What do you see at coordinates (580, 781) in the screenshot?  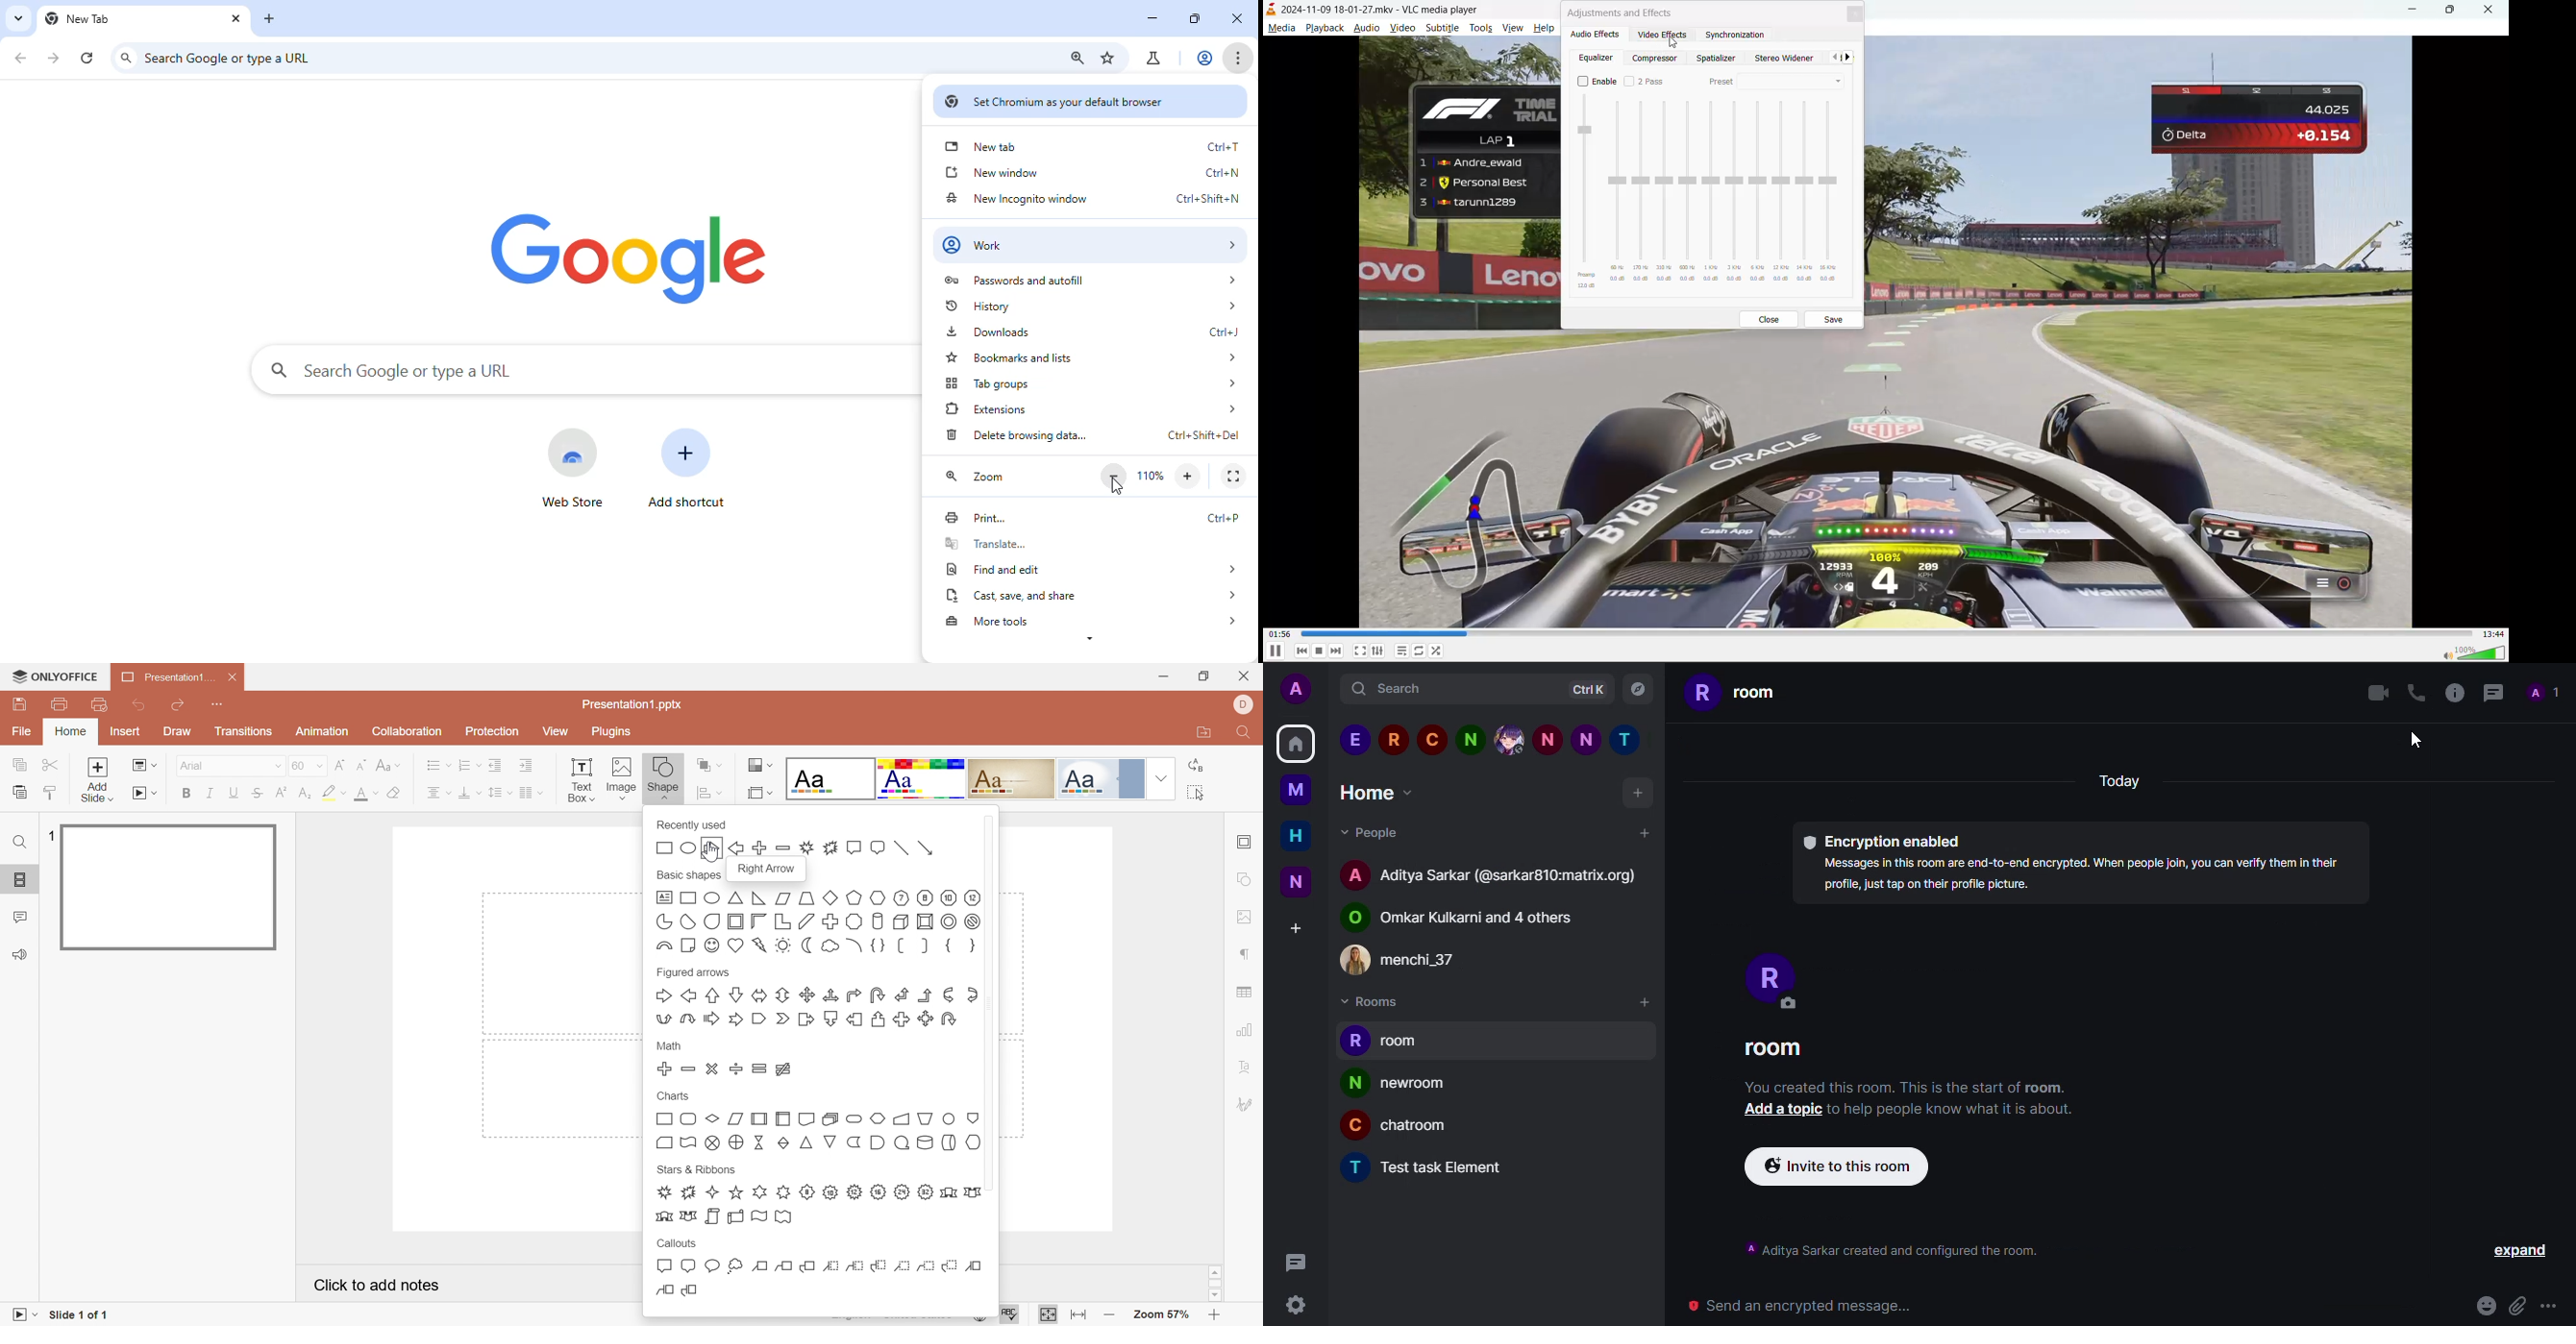 I see `Text box` at bounding box center [580, 781].